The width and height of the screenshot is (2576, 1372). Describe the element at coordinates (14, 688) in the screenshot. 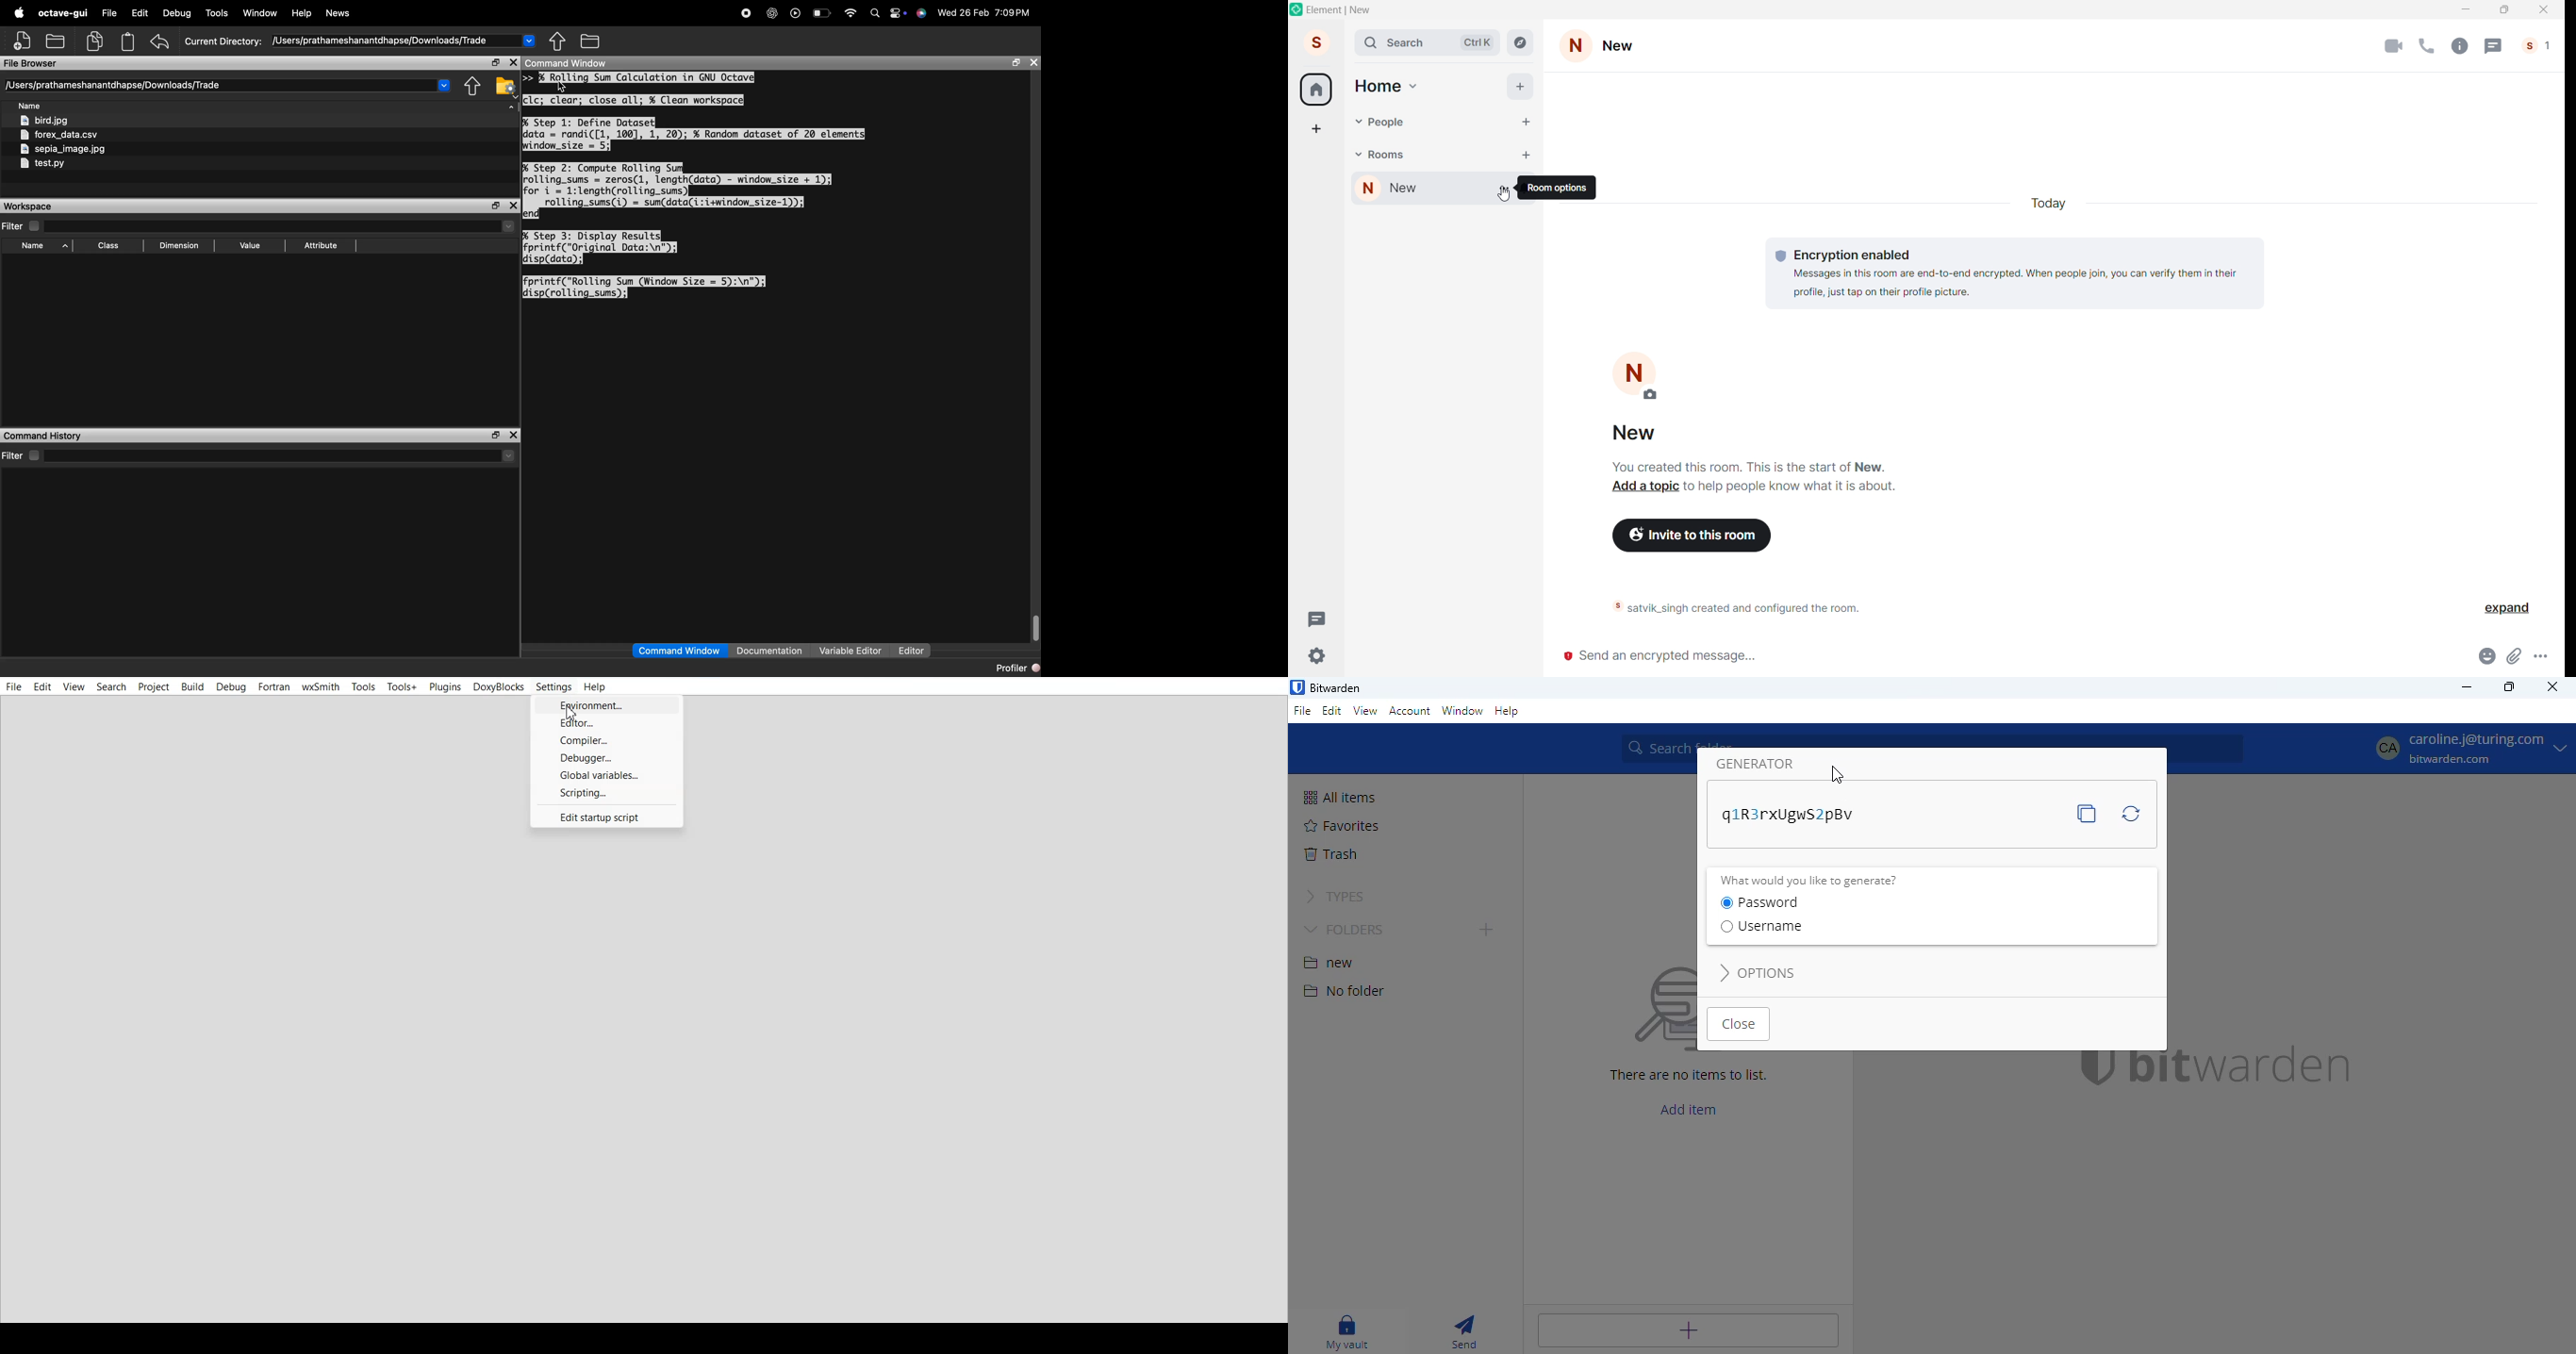

I see `File` at that location.